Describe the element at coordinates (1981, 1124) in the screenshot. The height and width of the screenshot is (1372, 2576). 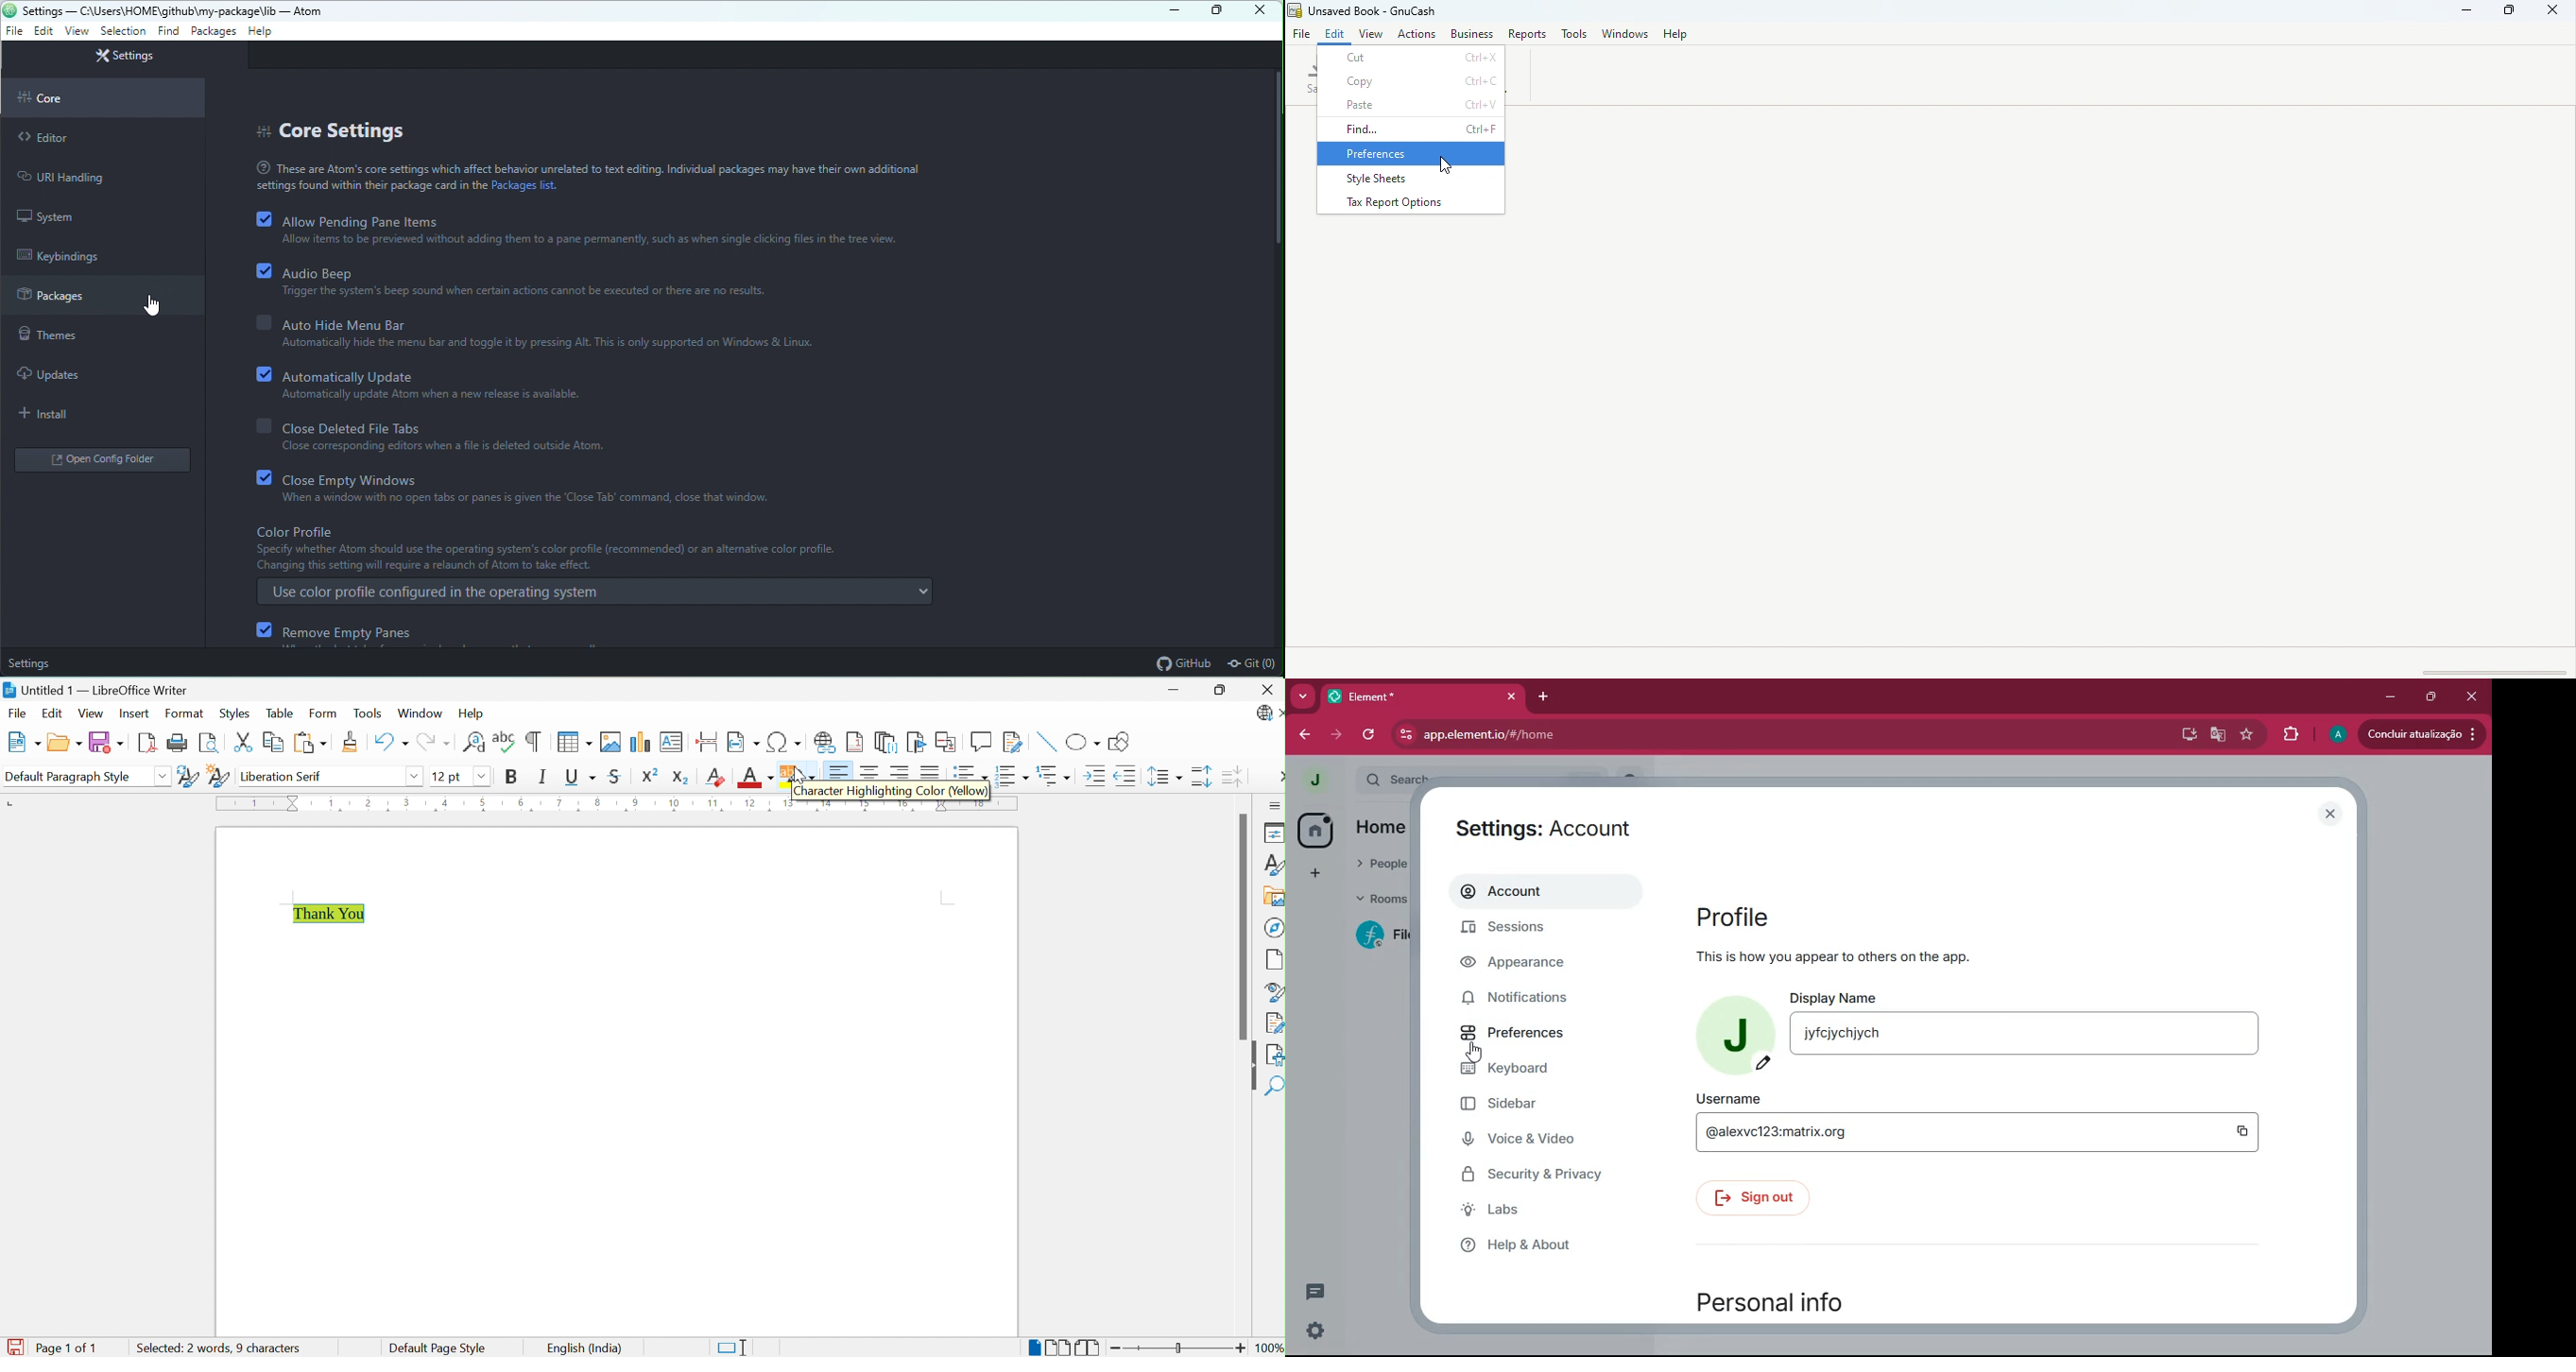
I see `username @alexvc123:matrix.org` at that location.